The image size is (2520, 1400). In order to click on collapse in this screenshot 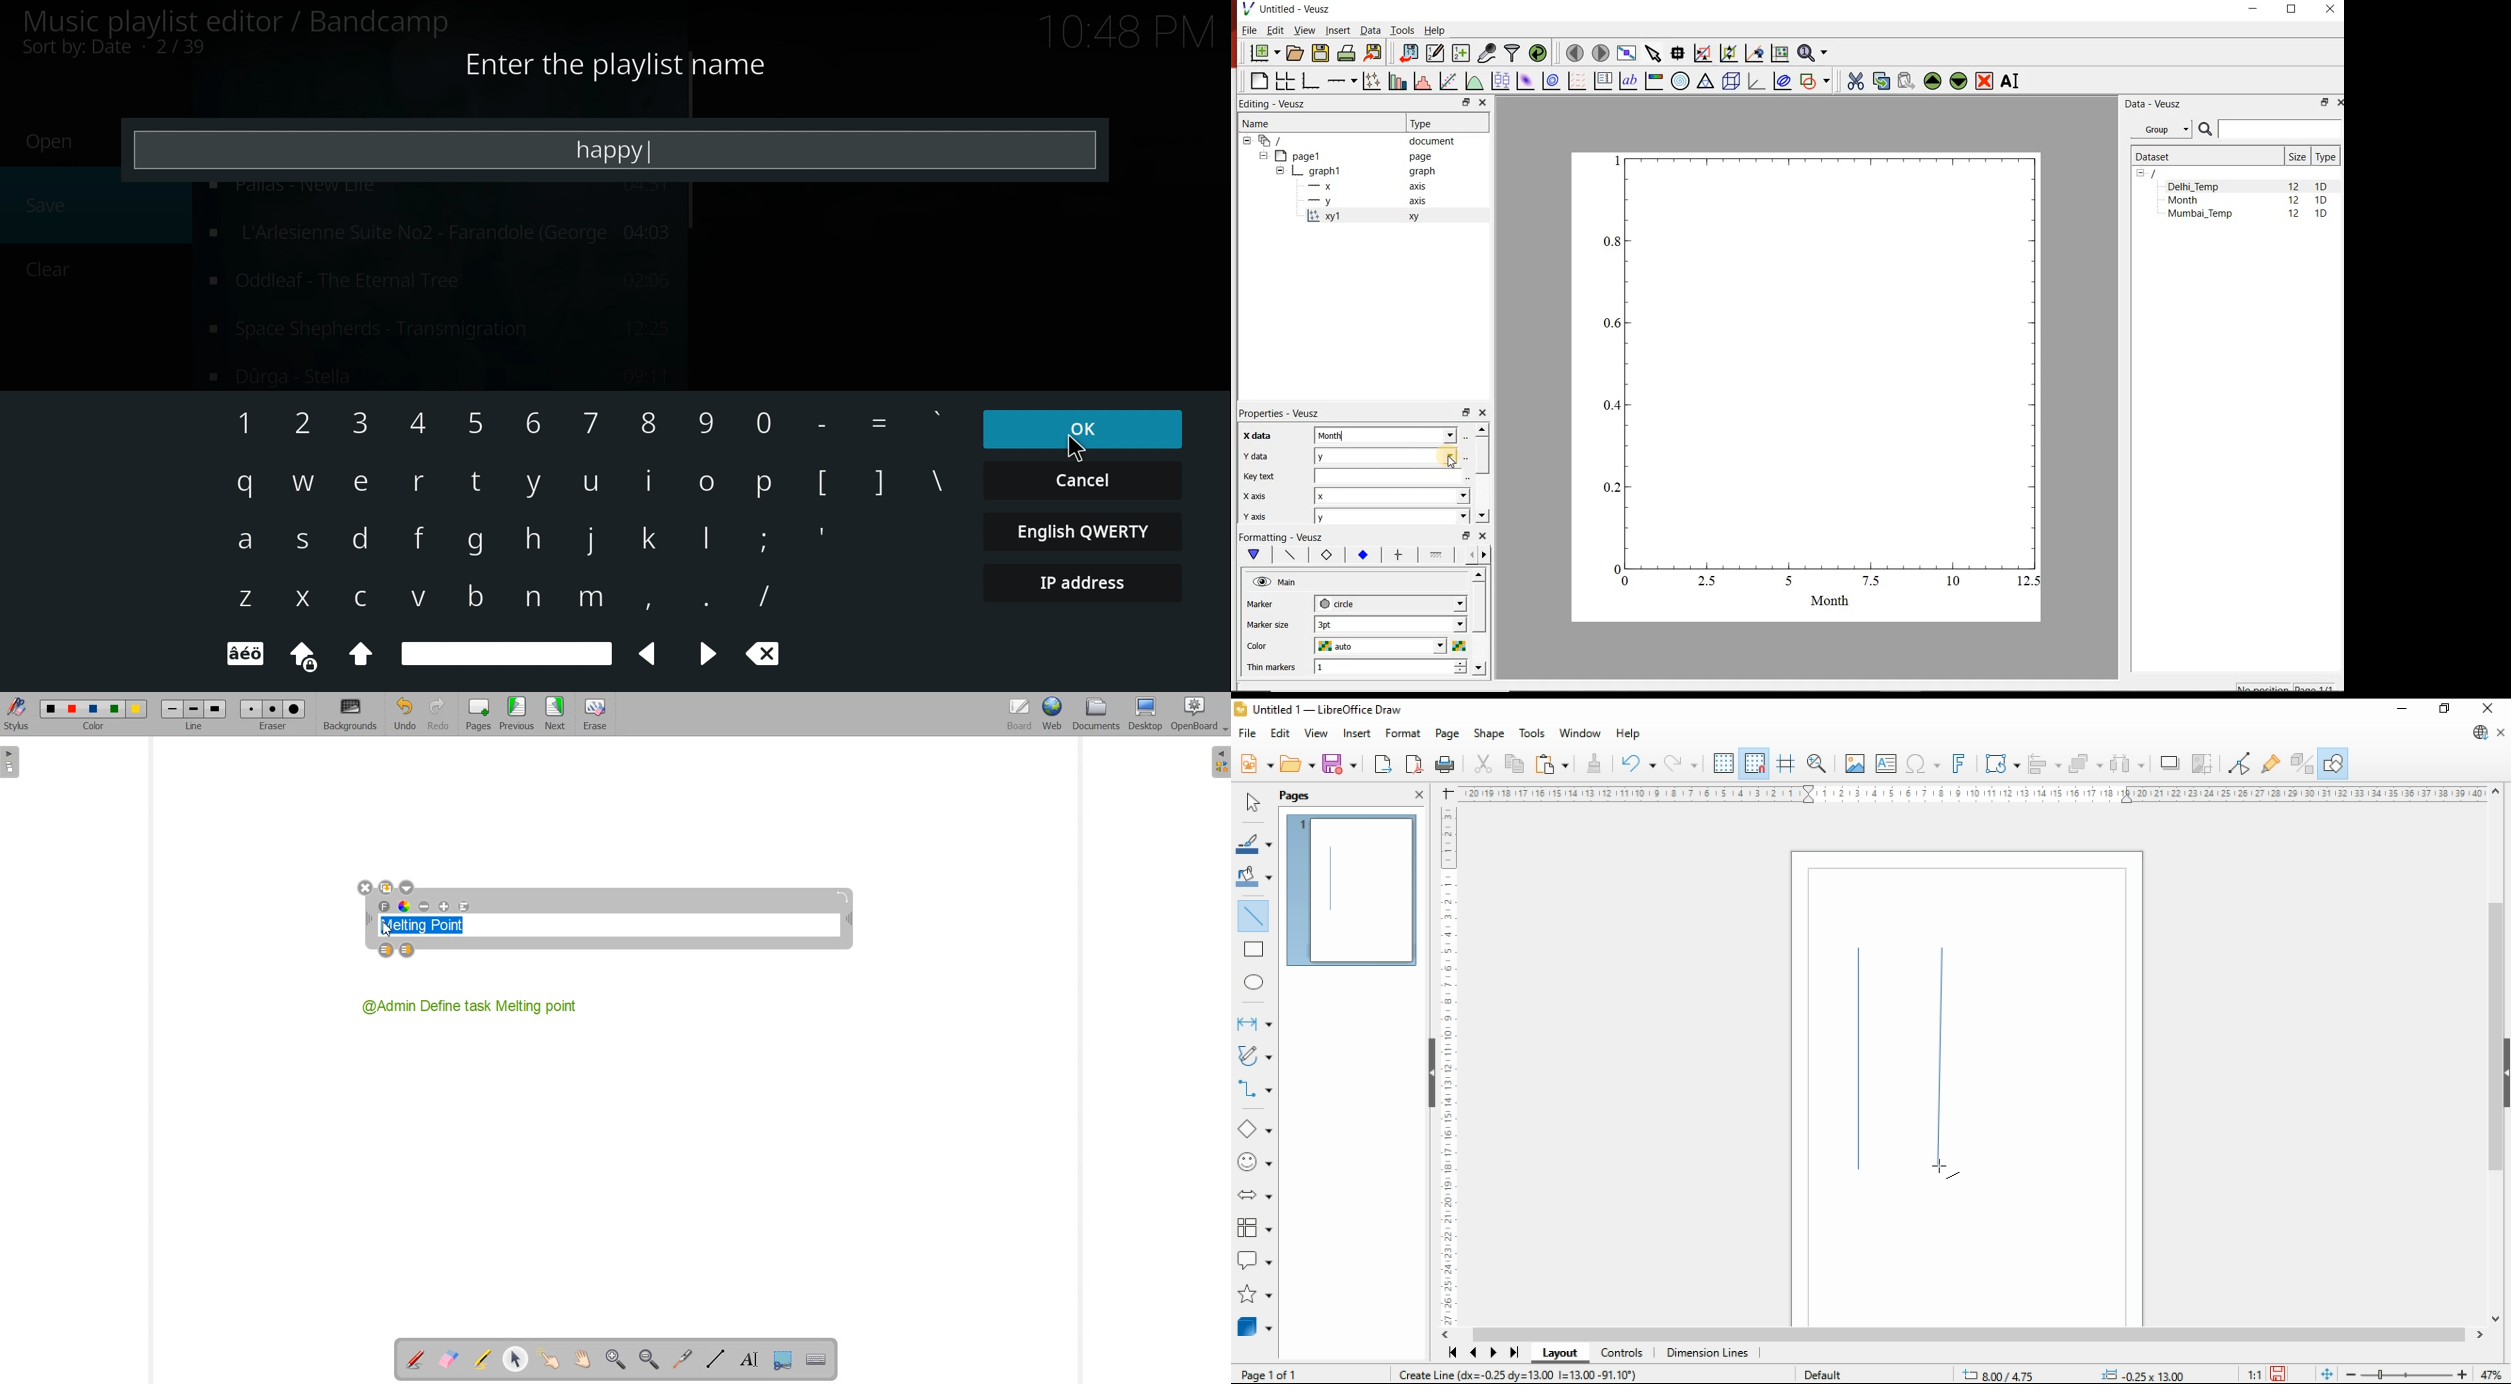, I will do `click(1430, 1071)`.